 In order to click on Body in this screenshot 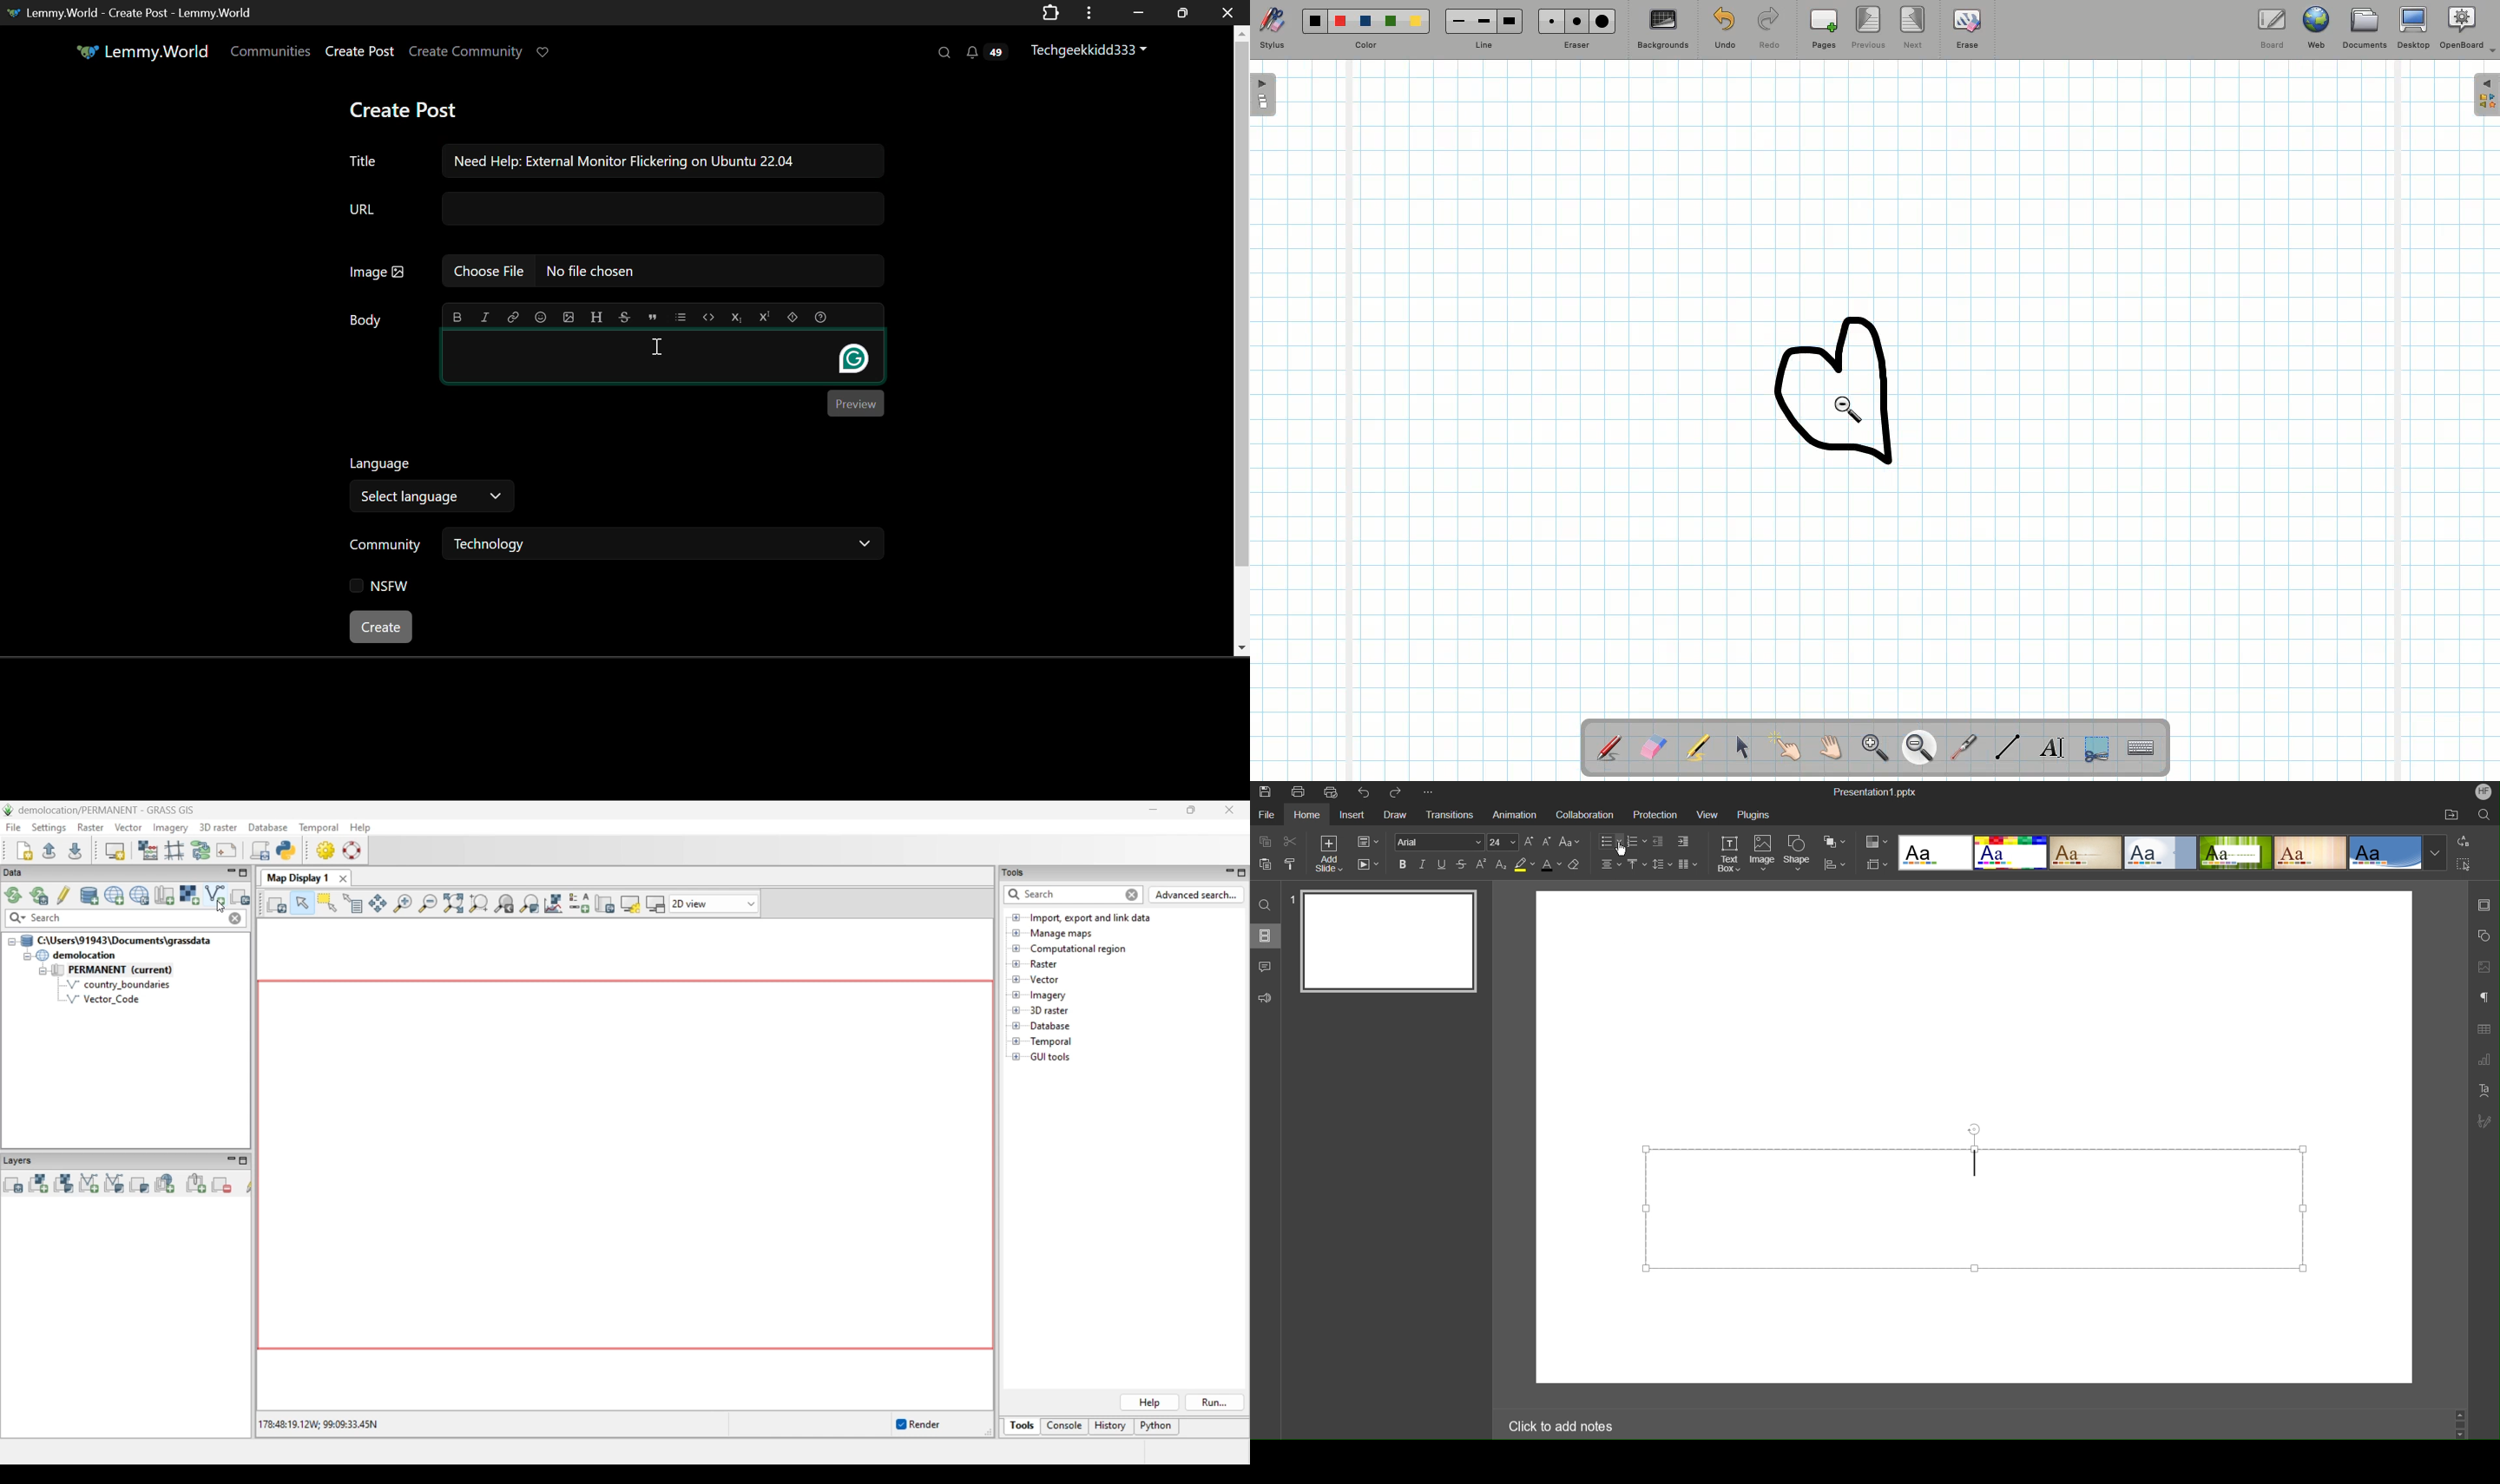, I will do `click(366, 321)`.